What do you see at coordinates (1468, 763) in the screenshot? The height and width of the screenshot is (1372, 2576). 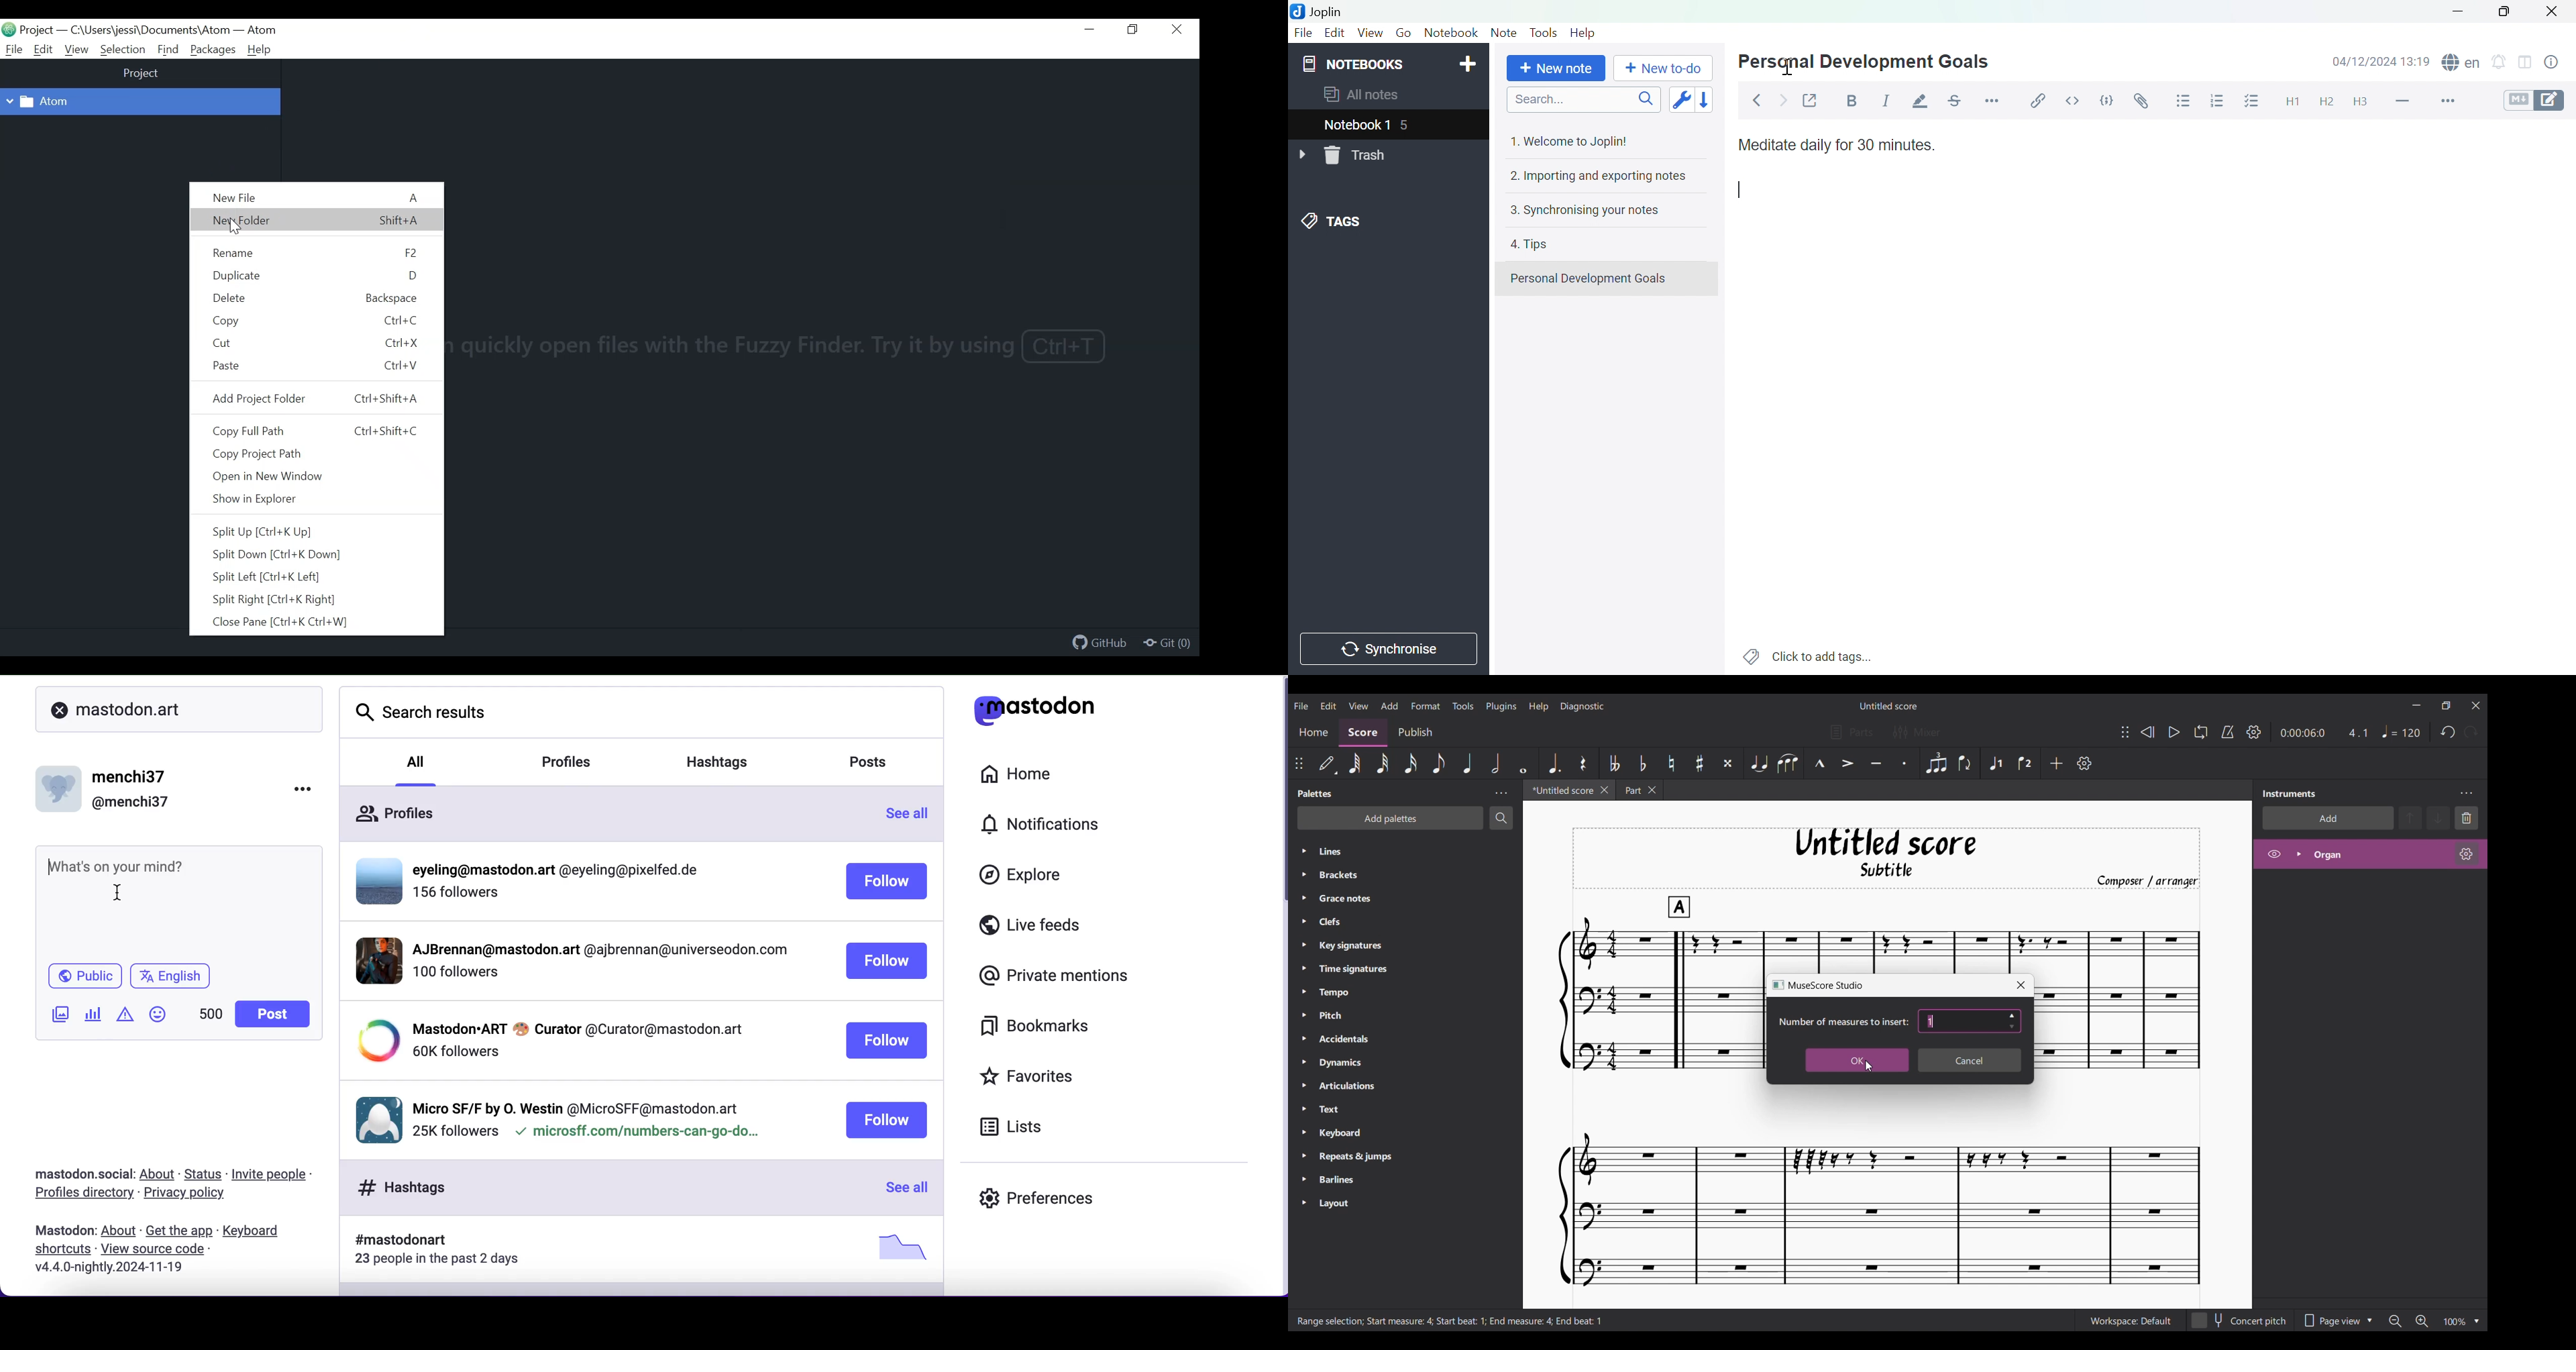 I see `Quarter note` at bounding box center [1468, 763].